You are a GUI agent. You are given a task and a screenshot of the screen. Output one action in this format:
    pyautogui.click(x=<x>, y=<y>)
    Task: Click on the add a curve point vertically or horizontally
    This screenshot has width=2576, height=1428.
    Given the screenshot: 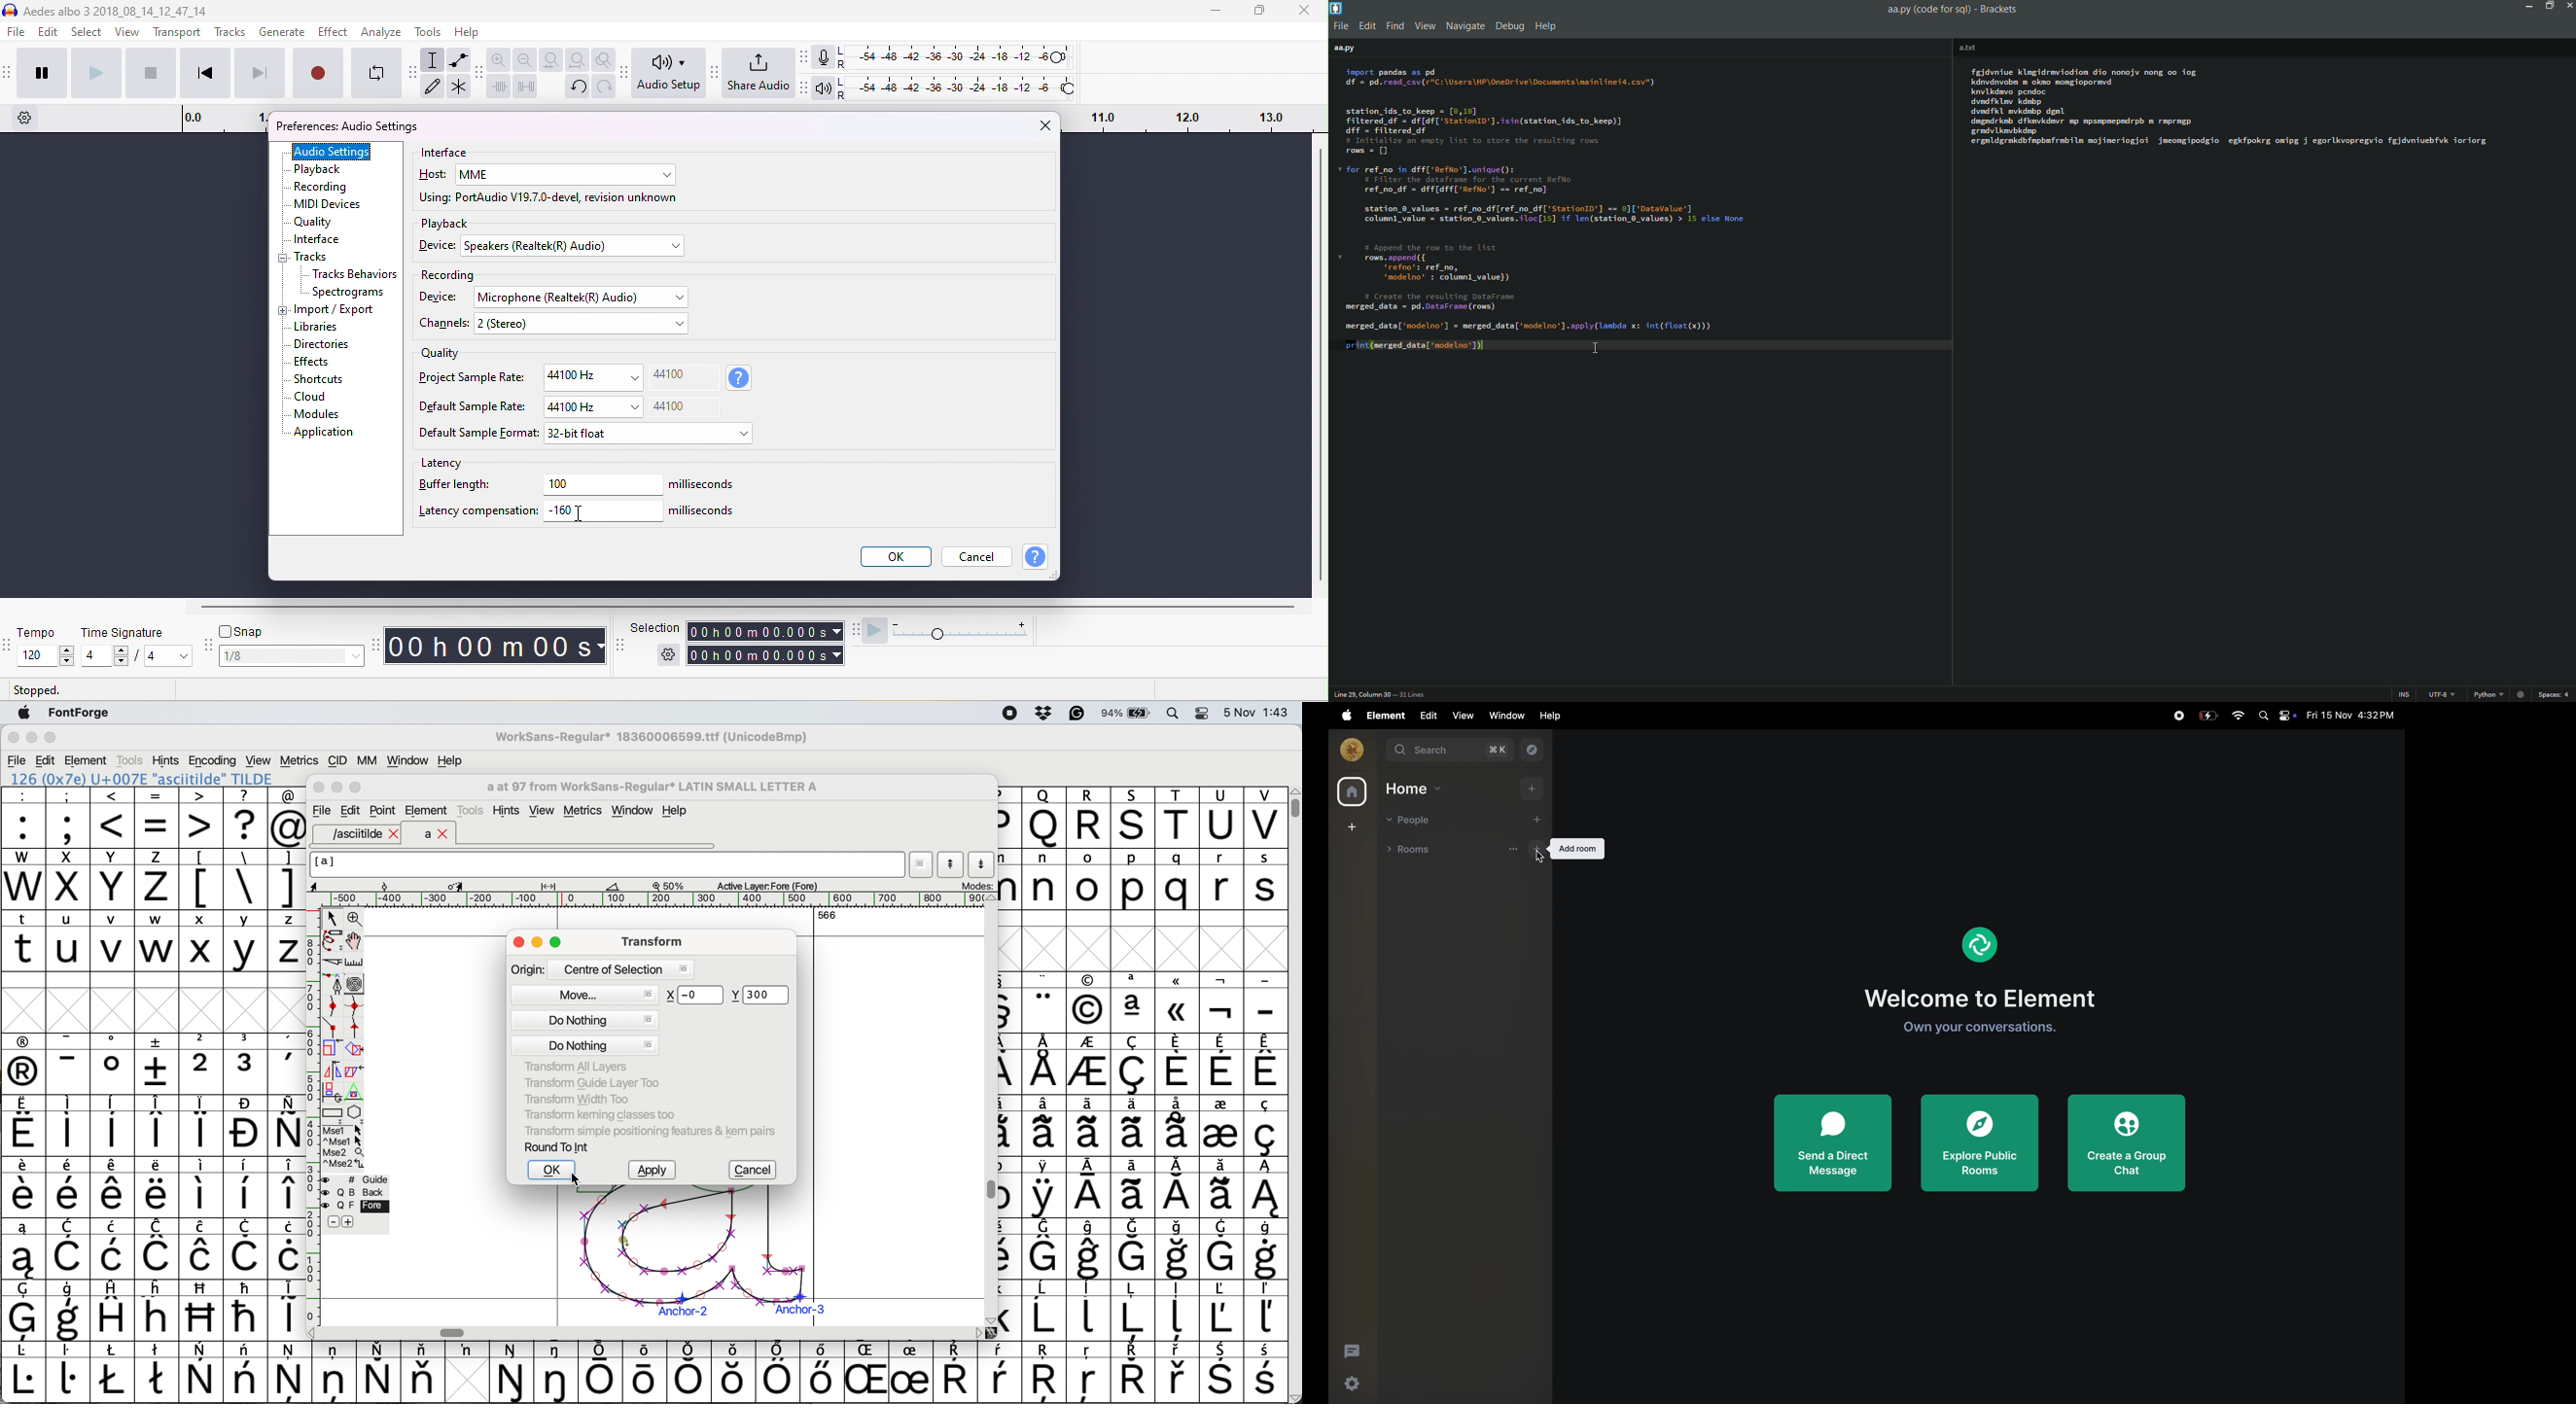 What is the action you would take?
    pyautogui.click(x=358, y=1006)
    